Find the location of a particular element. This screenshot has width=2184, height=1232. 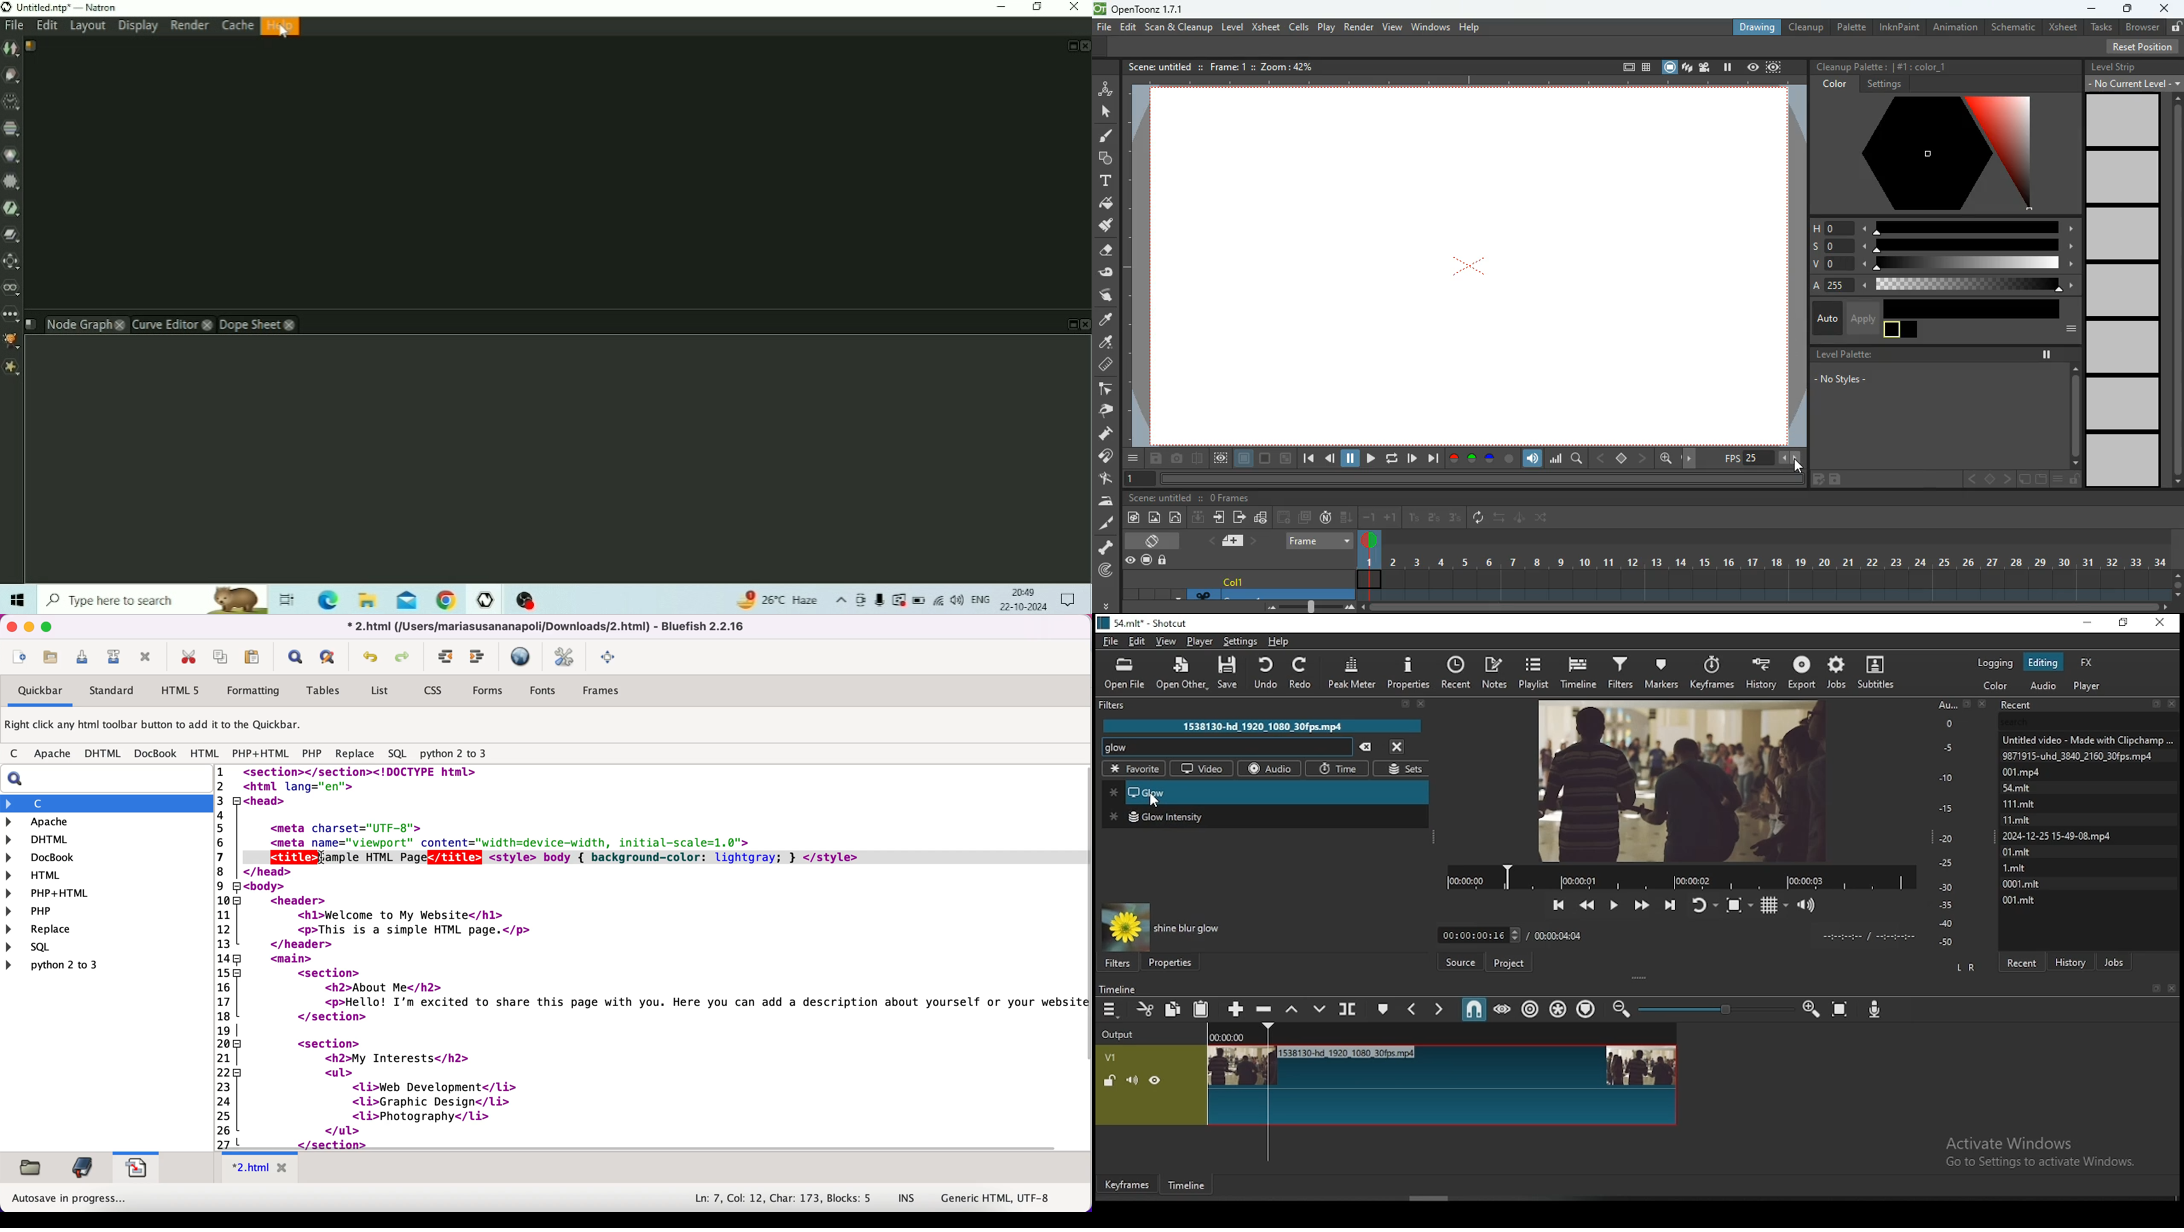

scenes is located at coordinates (1687, 67).